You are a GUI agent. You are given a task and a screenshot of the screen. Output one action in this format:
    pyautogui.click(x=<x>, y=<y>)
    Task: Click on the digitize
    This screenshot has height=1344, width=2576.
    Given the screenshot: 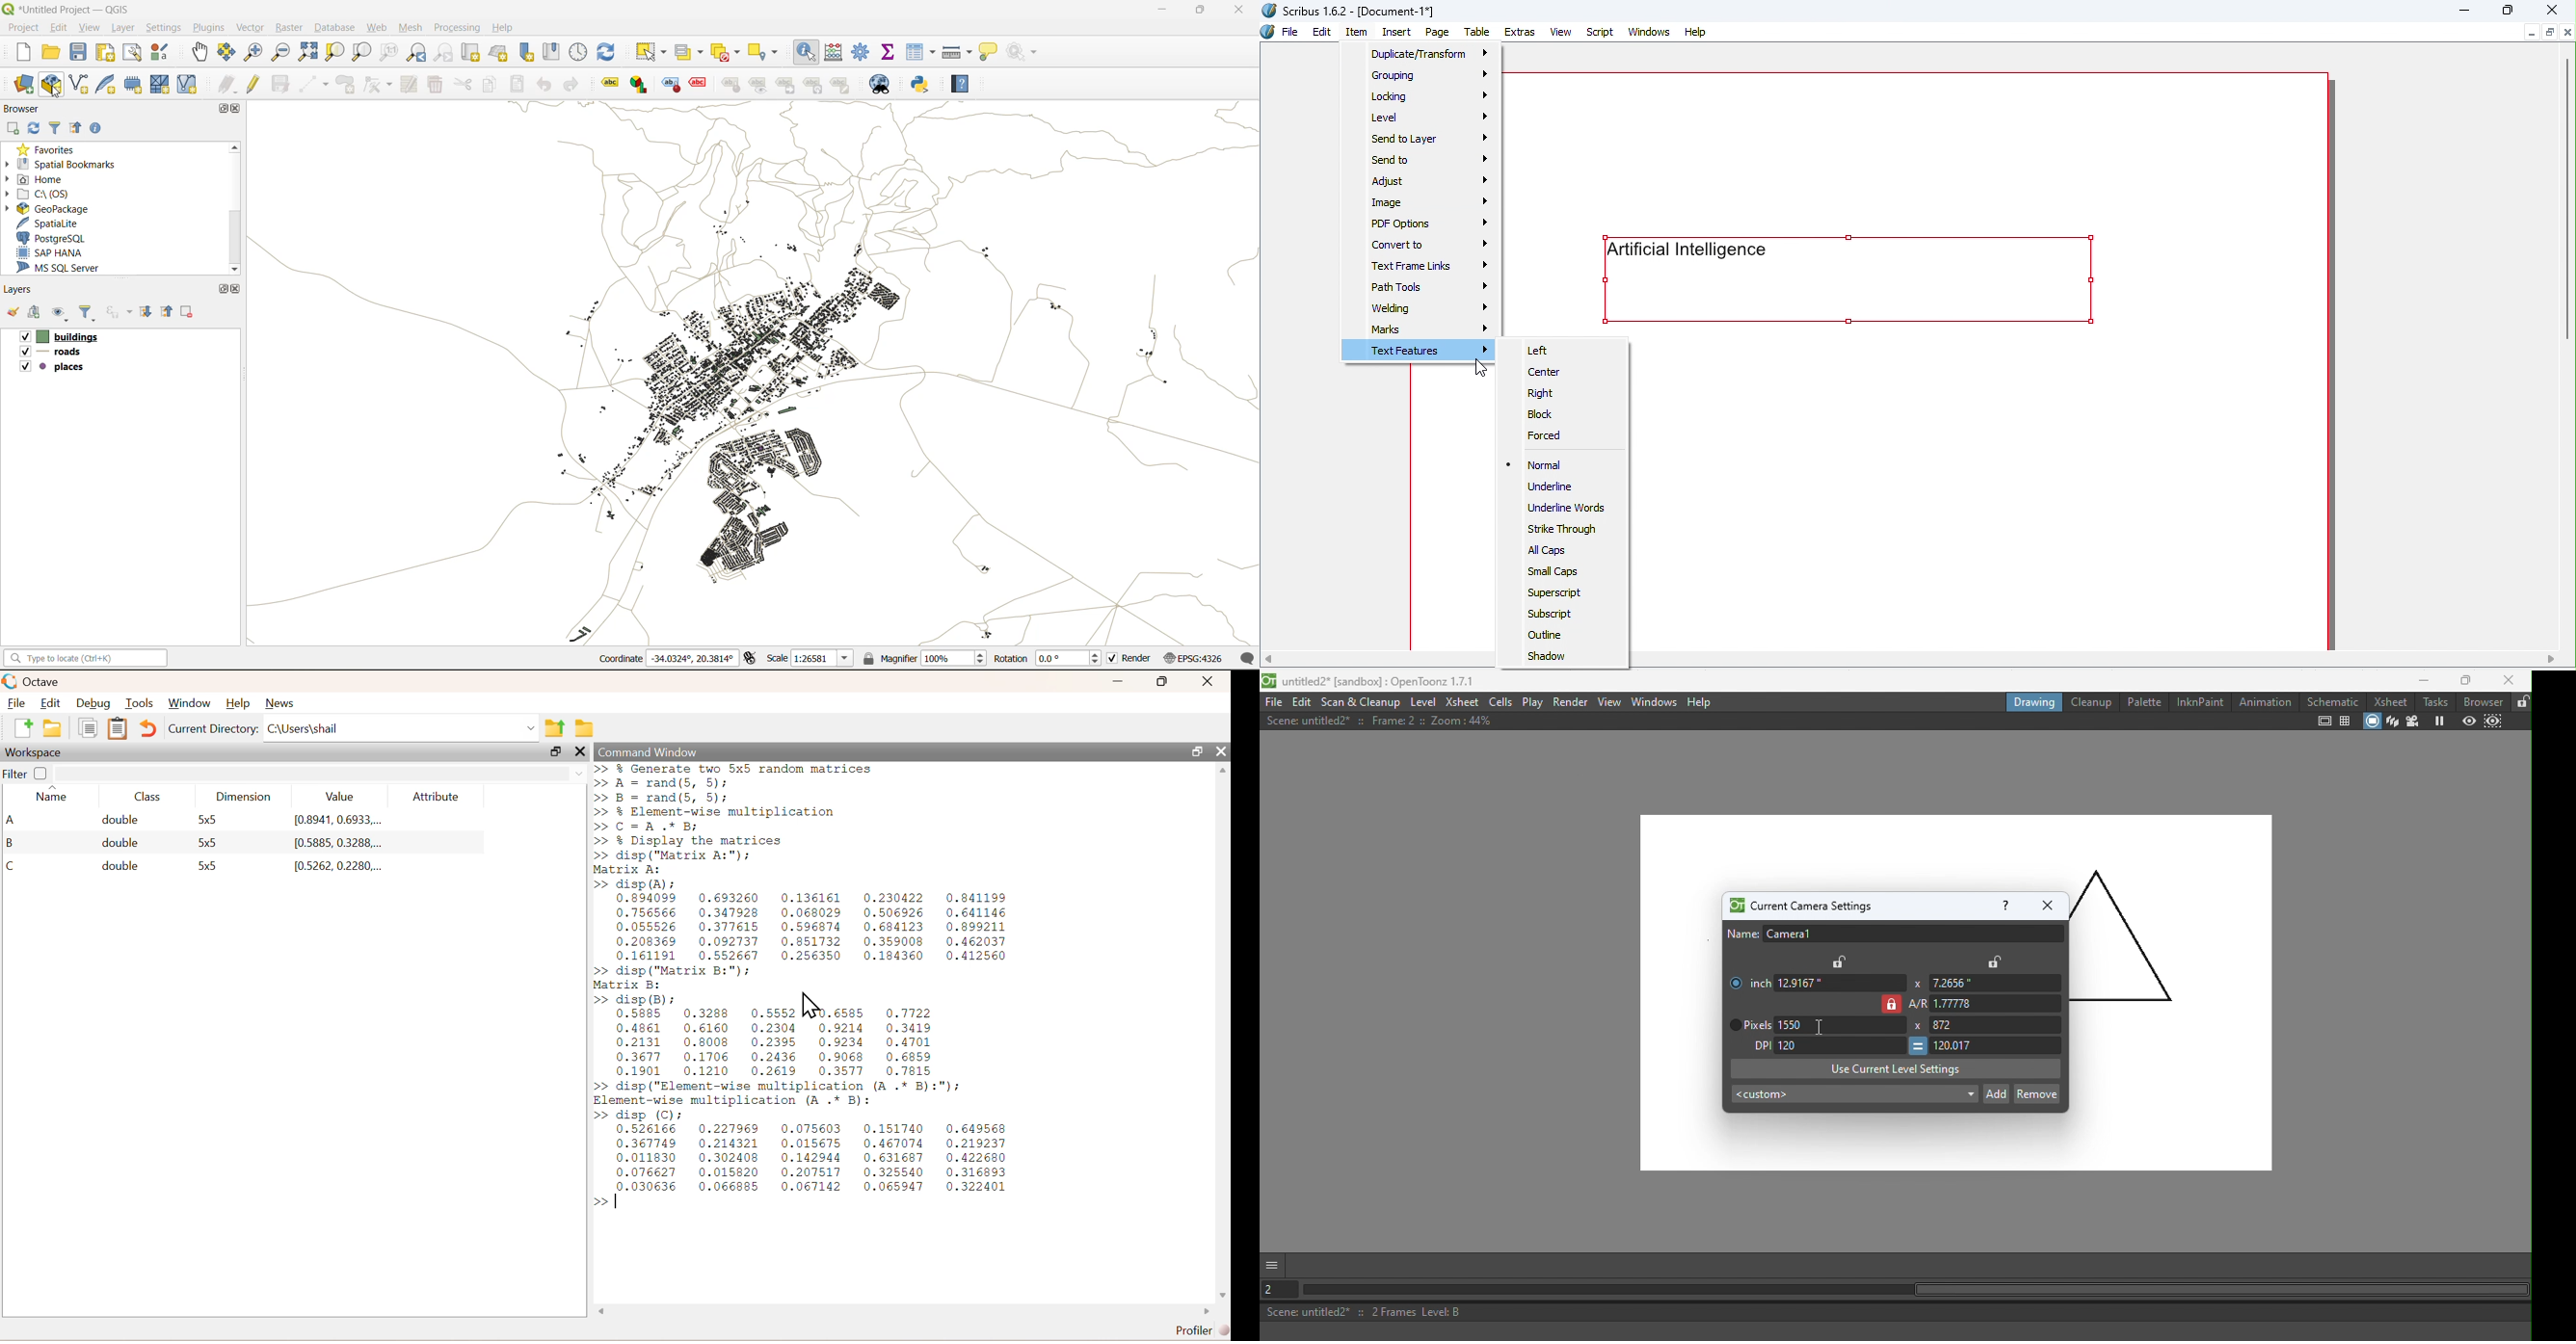 What is the action you would take?
    pyautogui.click(x=315, y=85)
    